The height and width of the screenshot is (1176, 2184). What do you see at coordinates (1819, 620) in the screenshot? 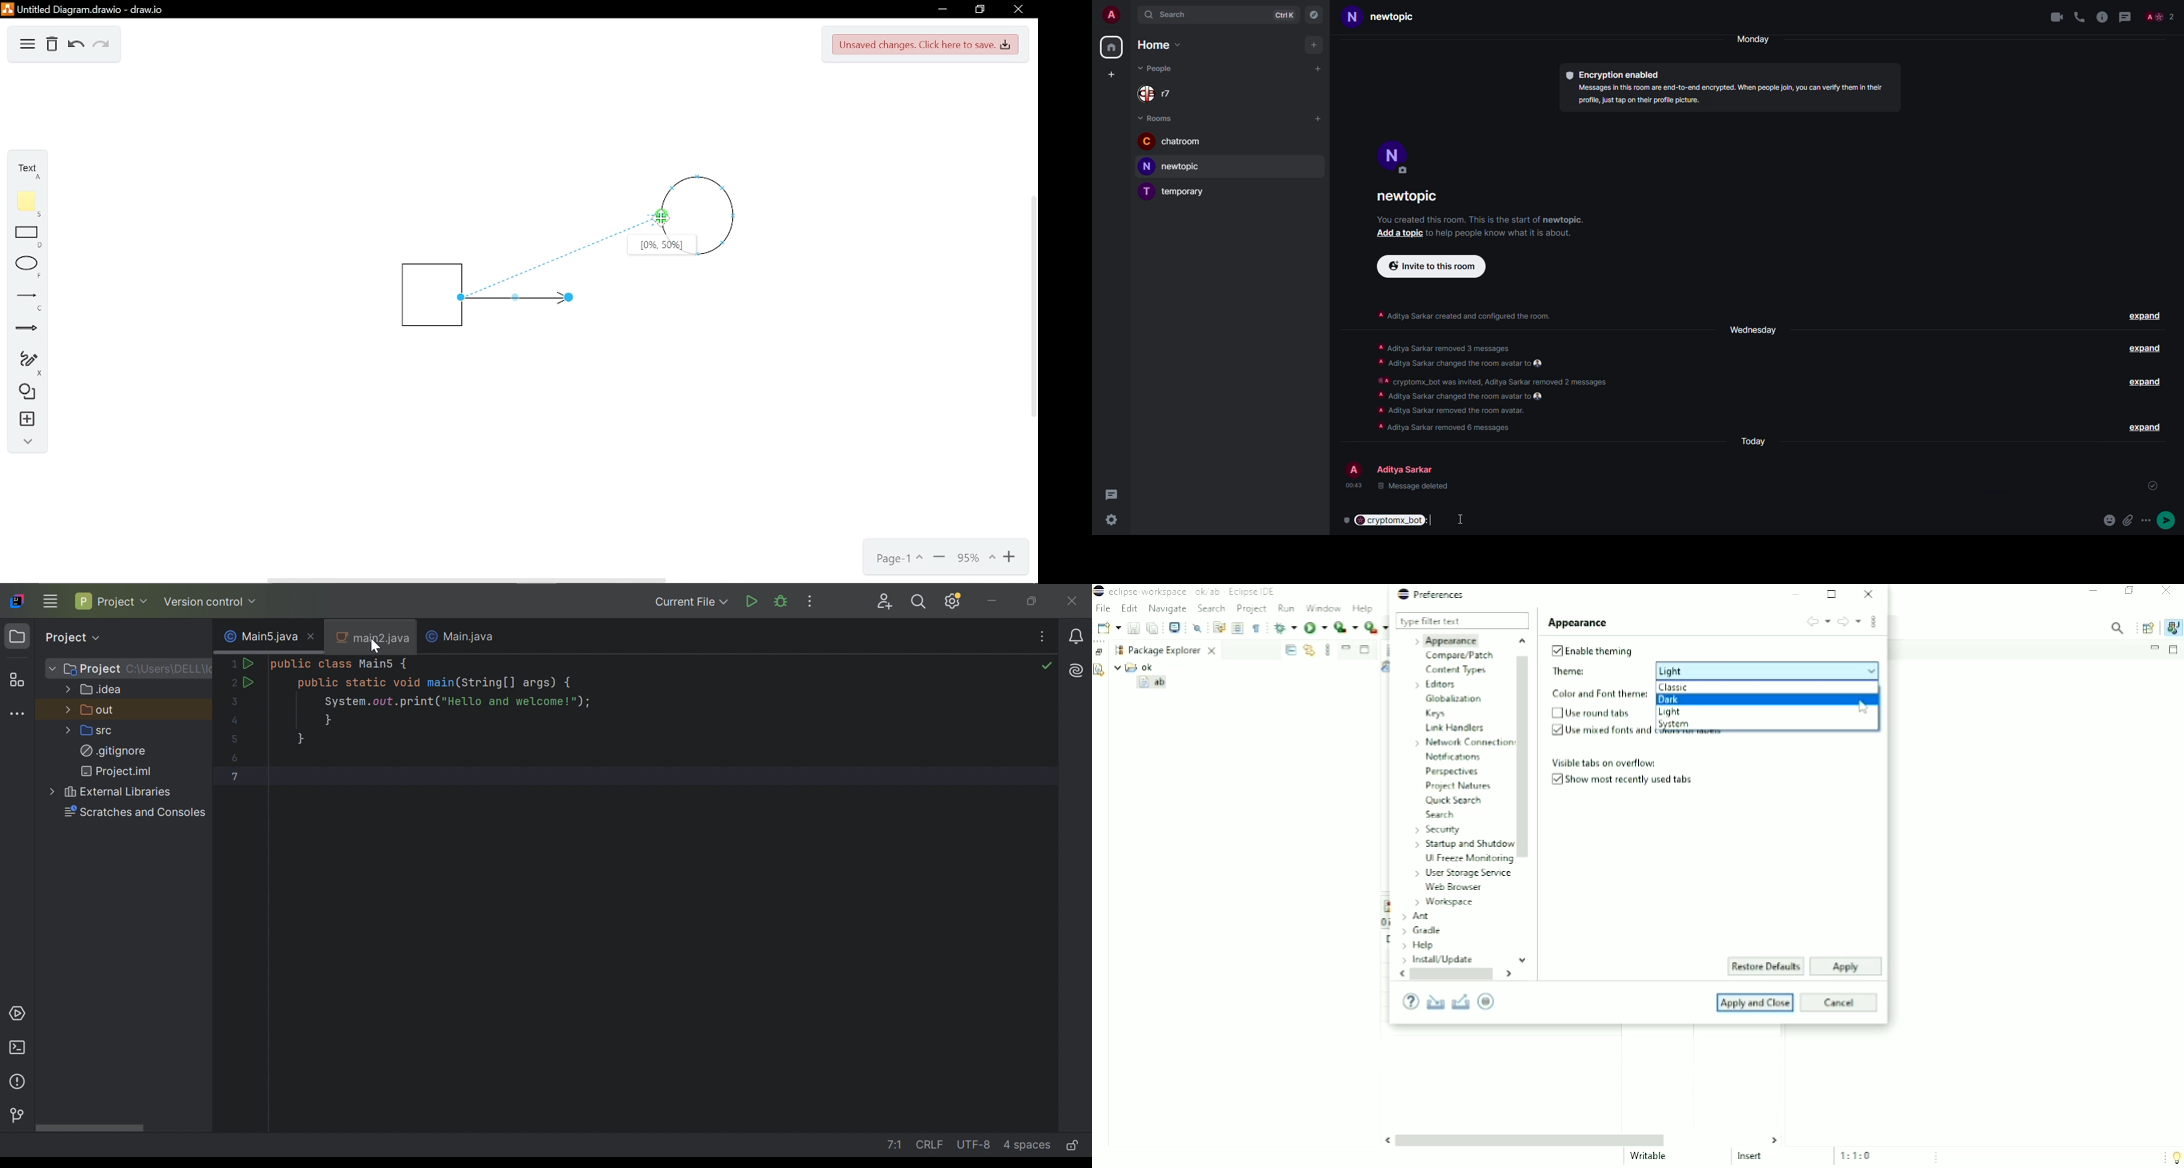
I see `Back` at bounding box center [1819, 620].